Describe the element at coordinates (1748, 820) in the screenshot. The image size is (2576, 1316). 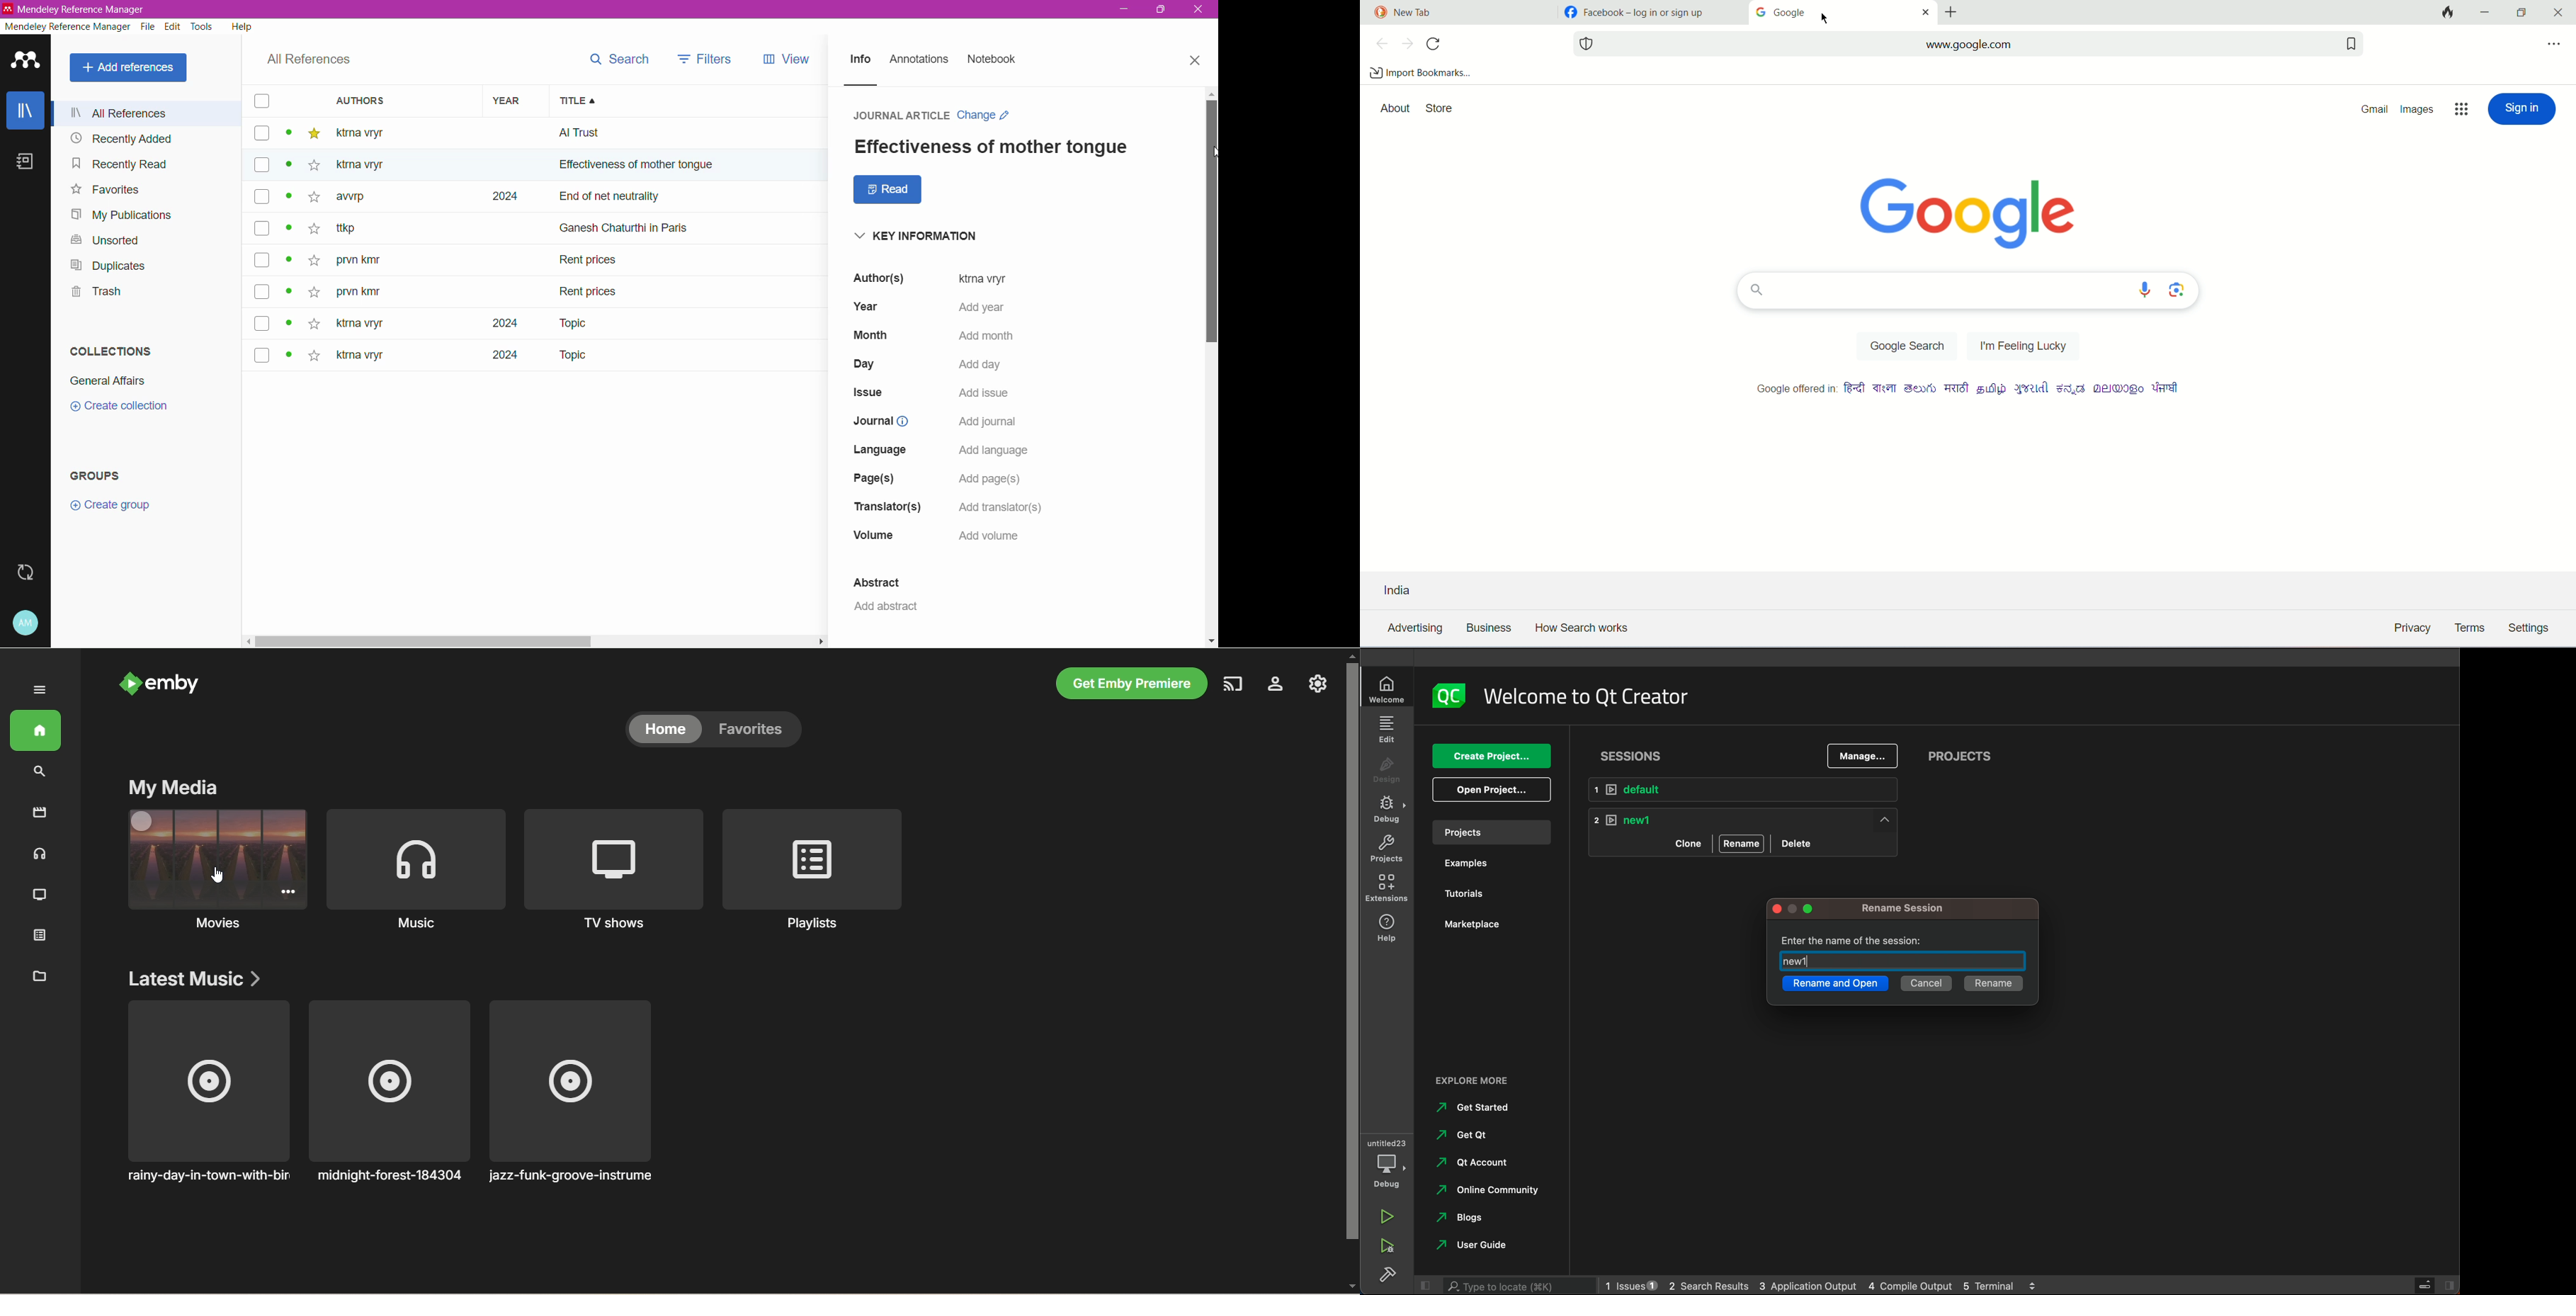
I see `NEW` at that location.